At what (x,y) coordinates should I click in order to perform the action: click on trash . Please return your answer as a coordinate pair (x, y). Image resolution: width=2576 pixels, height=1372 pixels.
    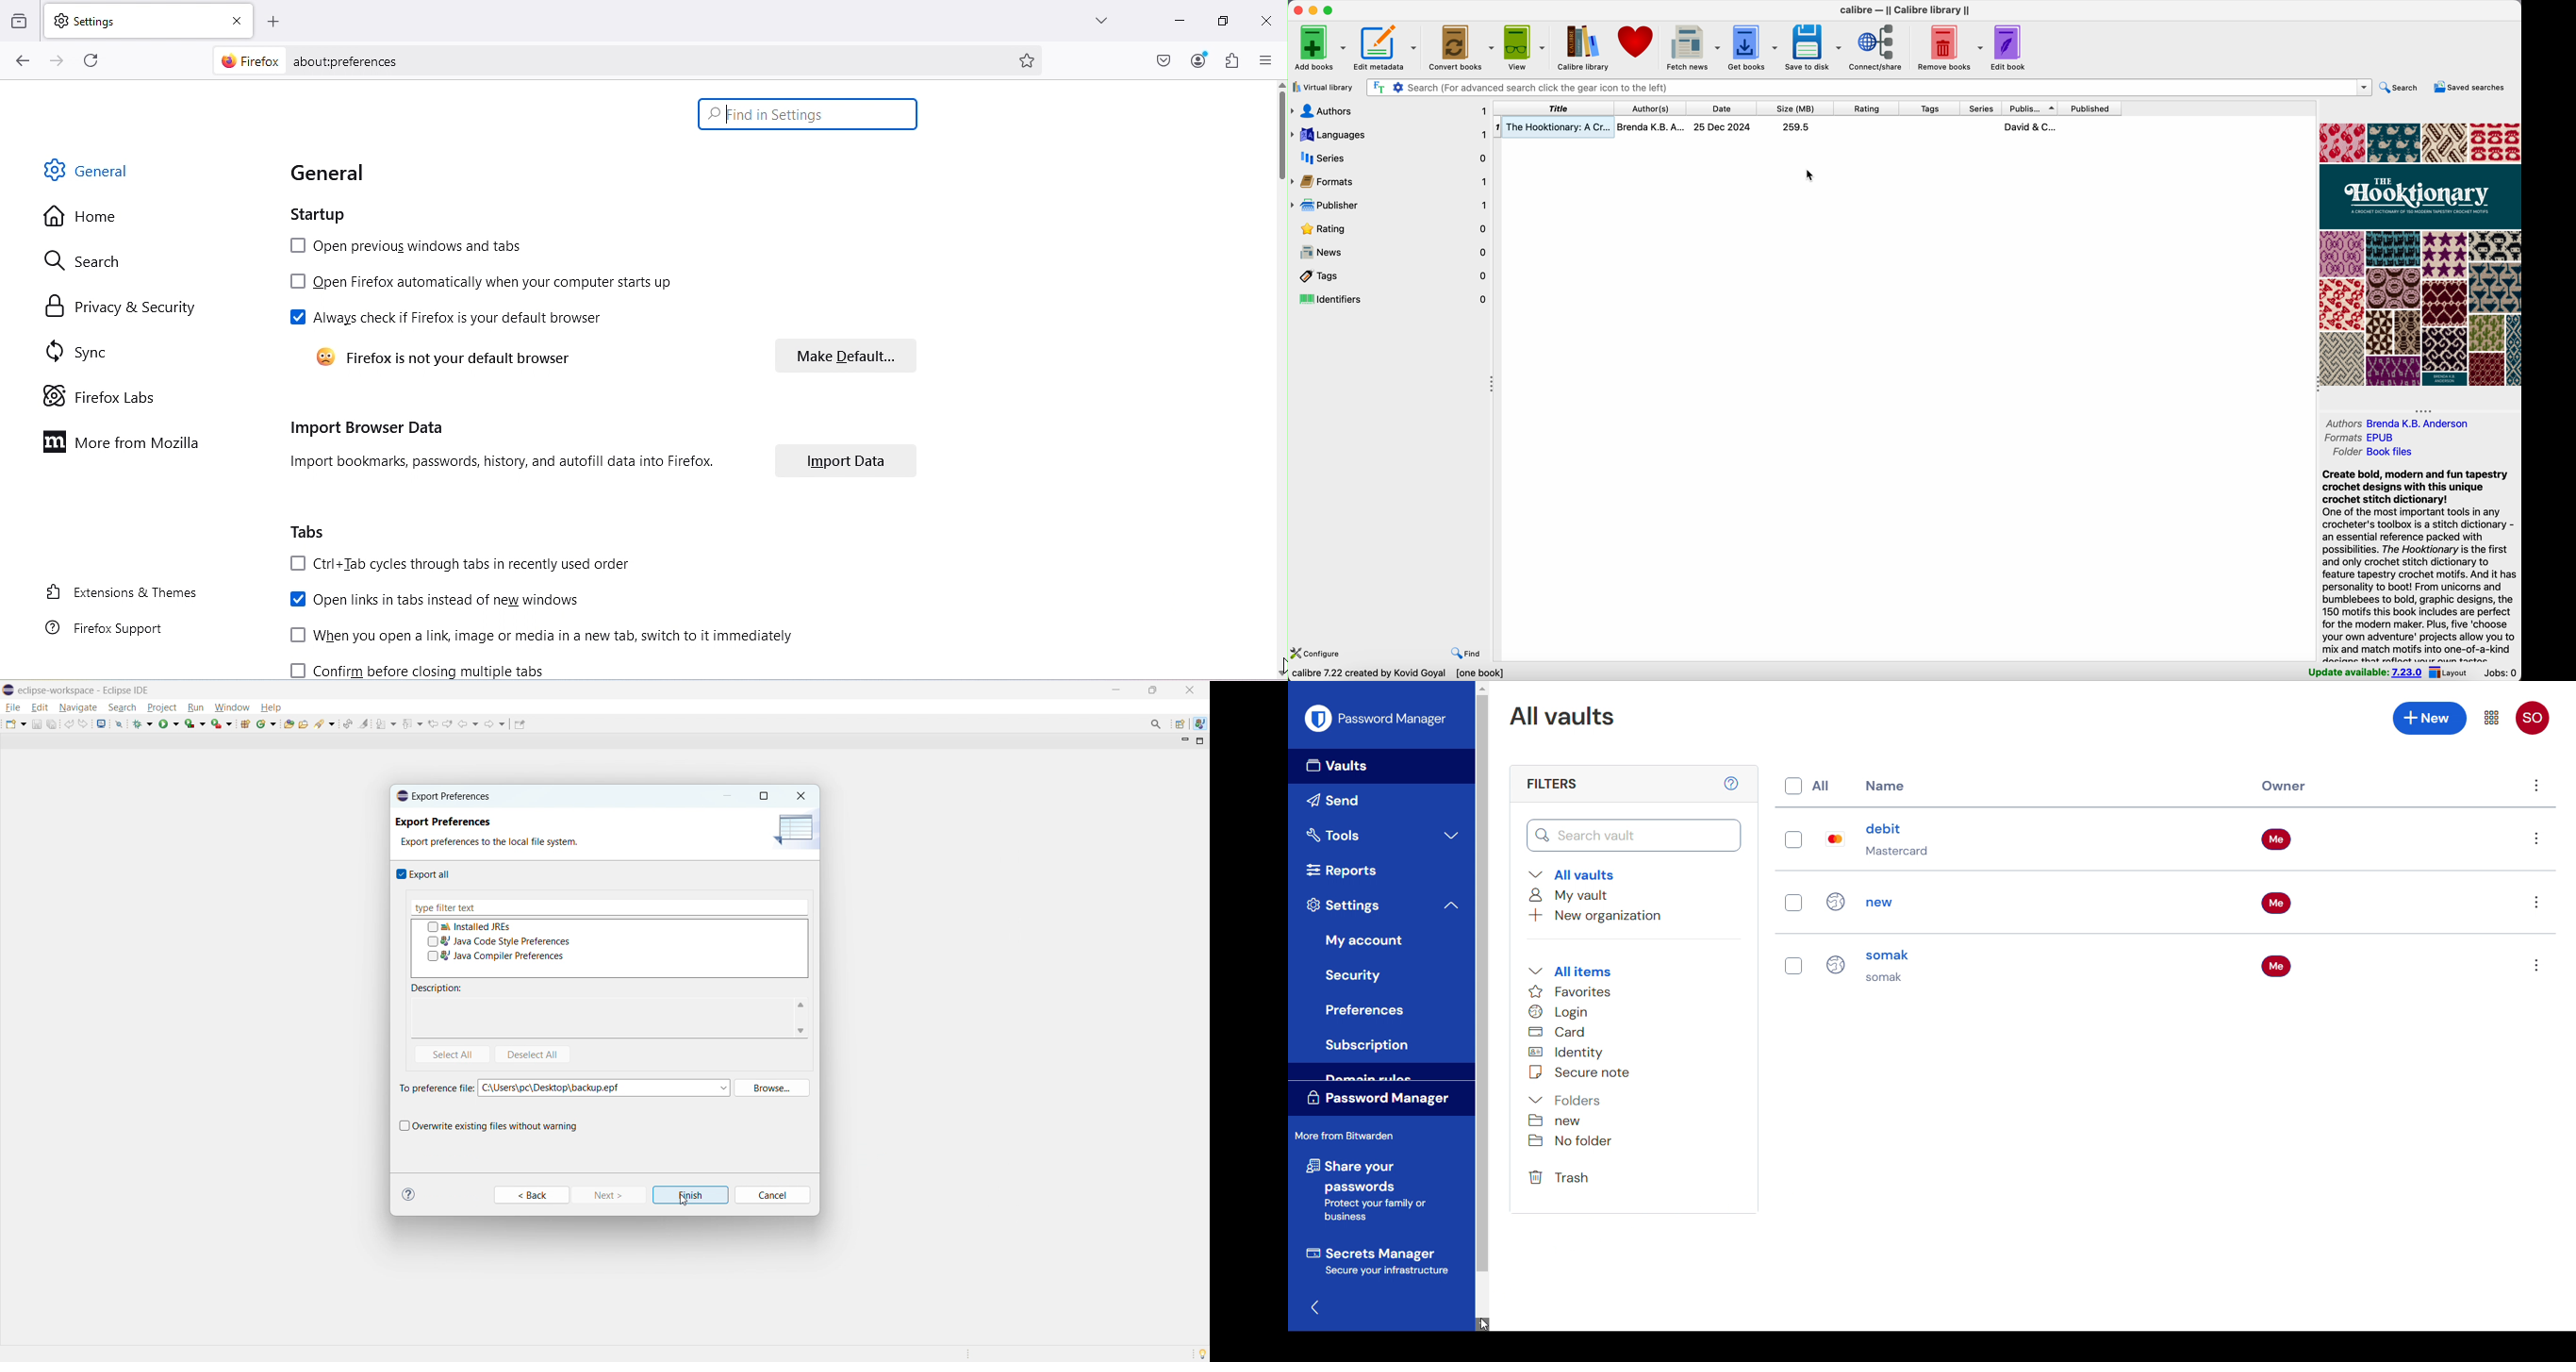
    Looking at the image, I should click on (1561, 1178).